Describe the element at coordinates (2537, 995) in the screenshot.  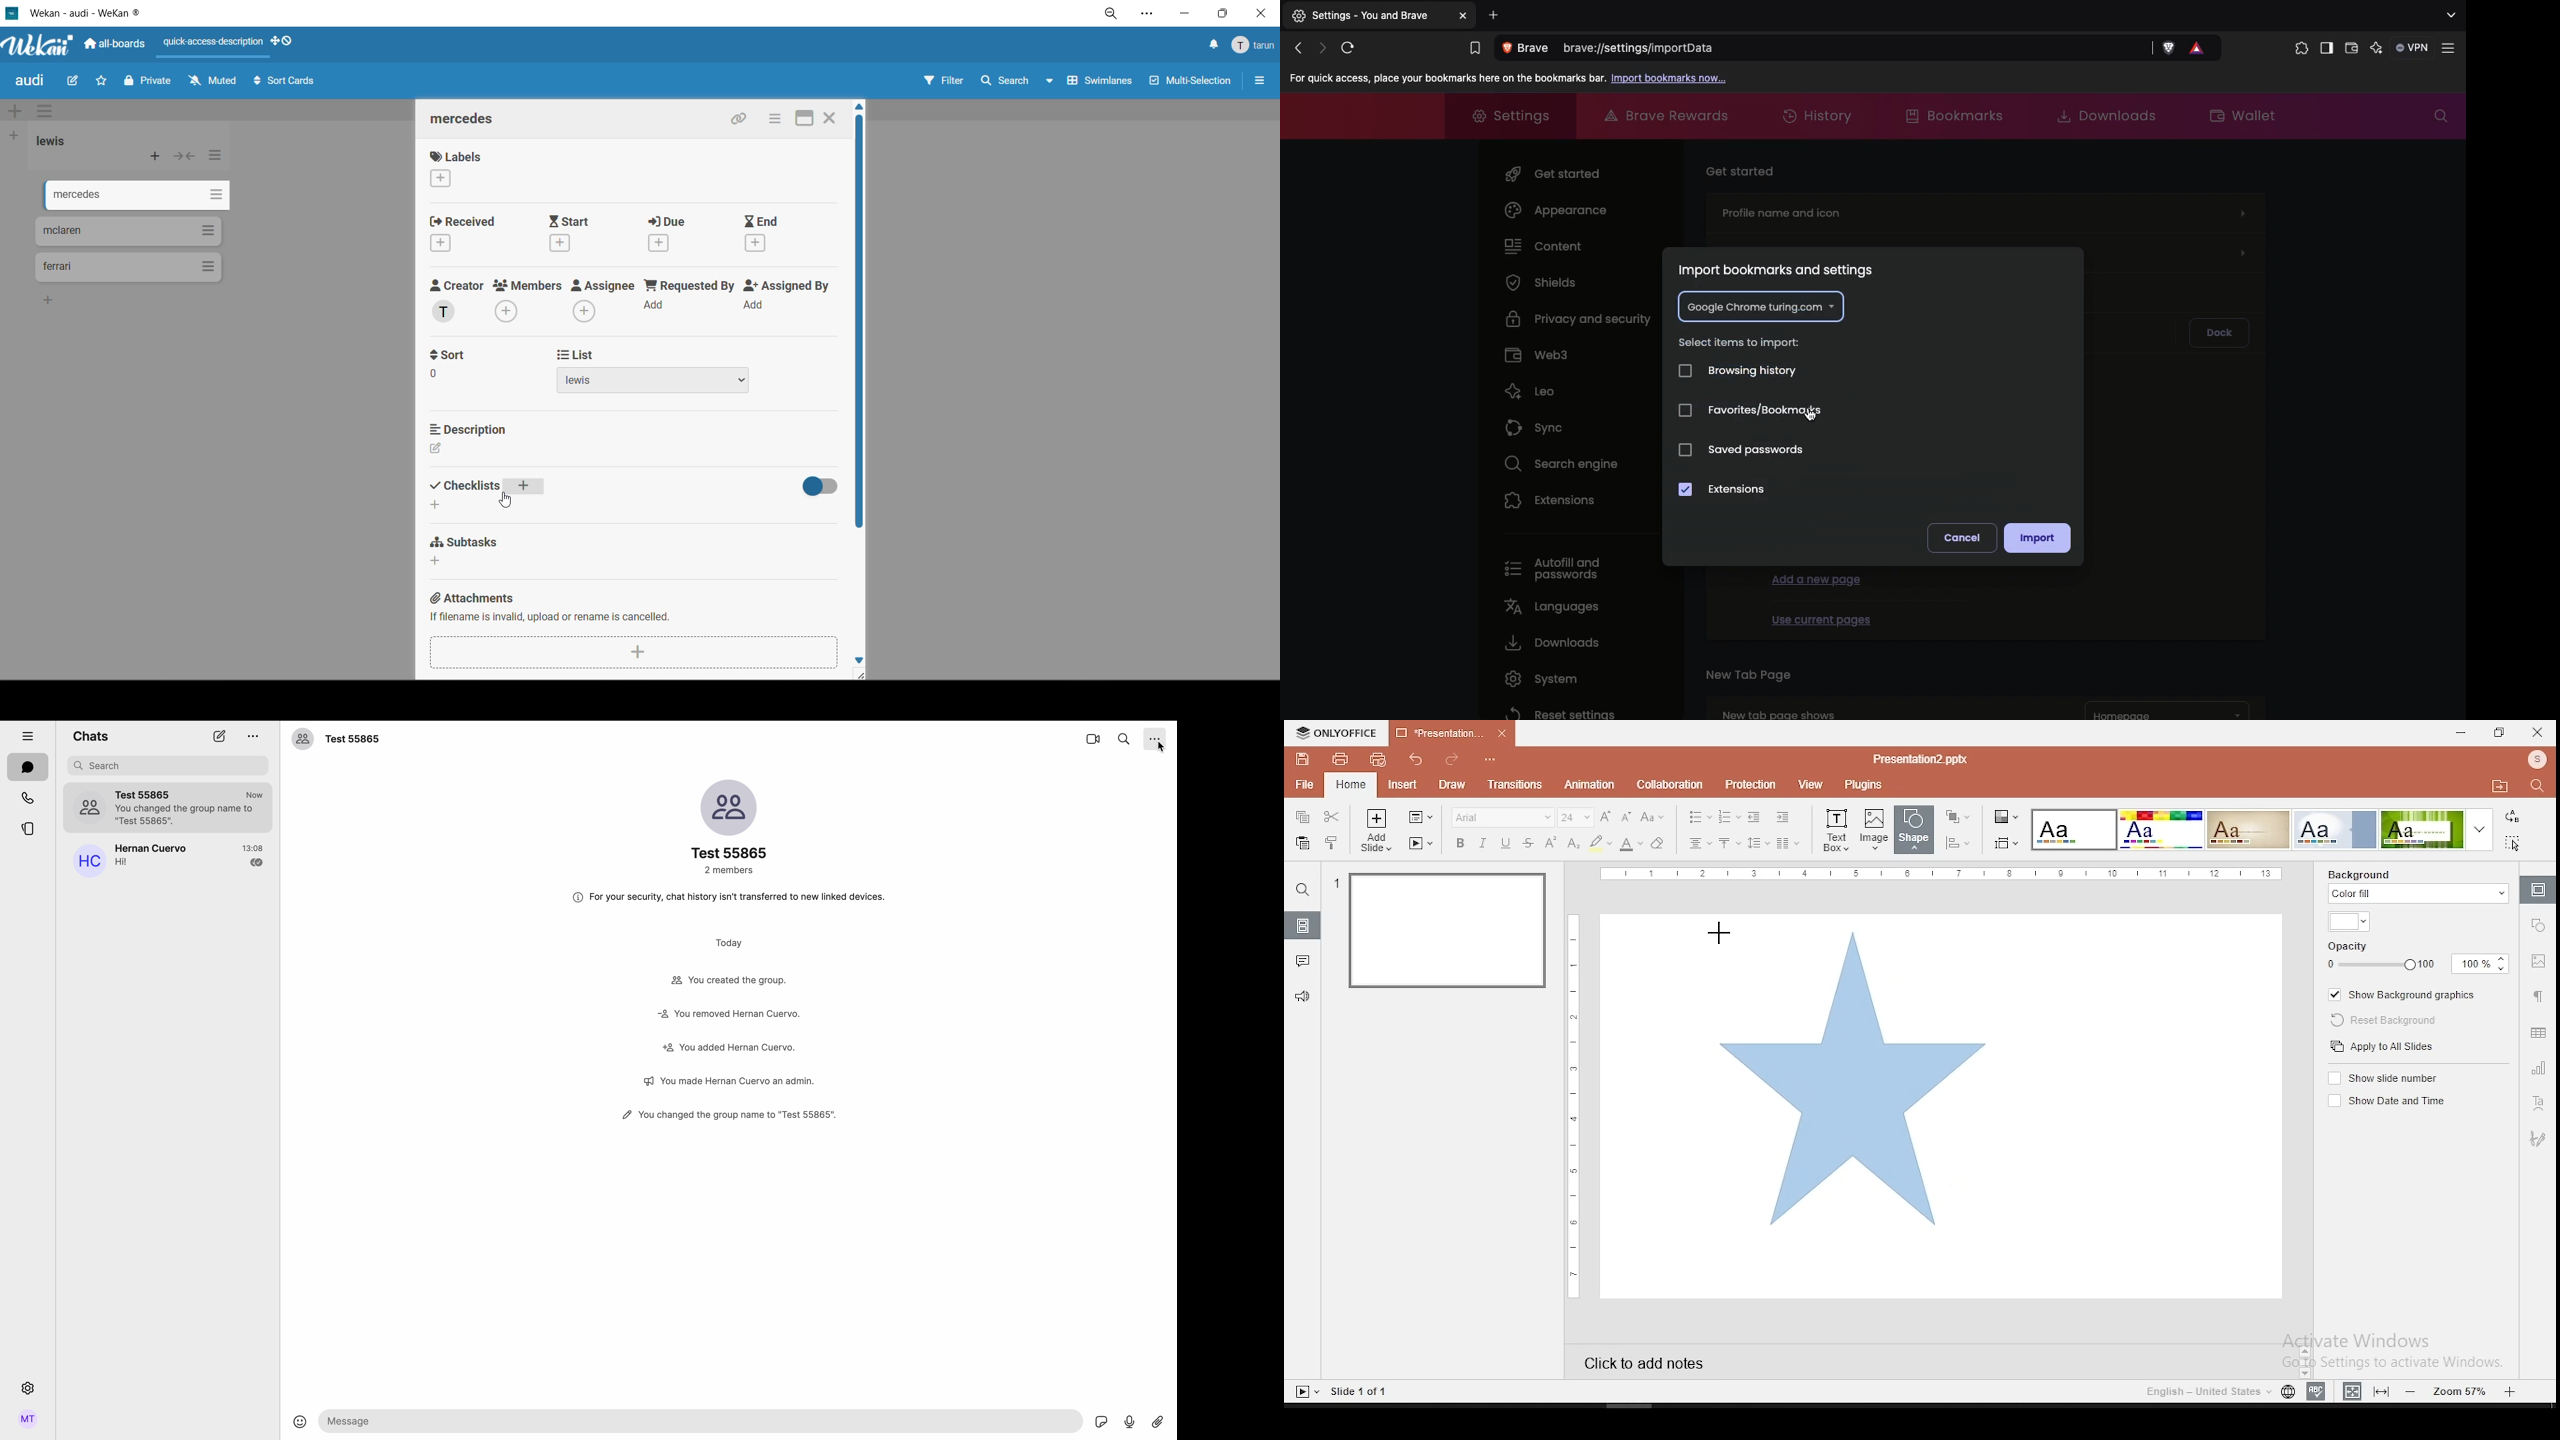
I see `paragraph settings` at that location.